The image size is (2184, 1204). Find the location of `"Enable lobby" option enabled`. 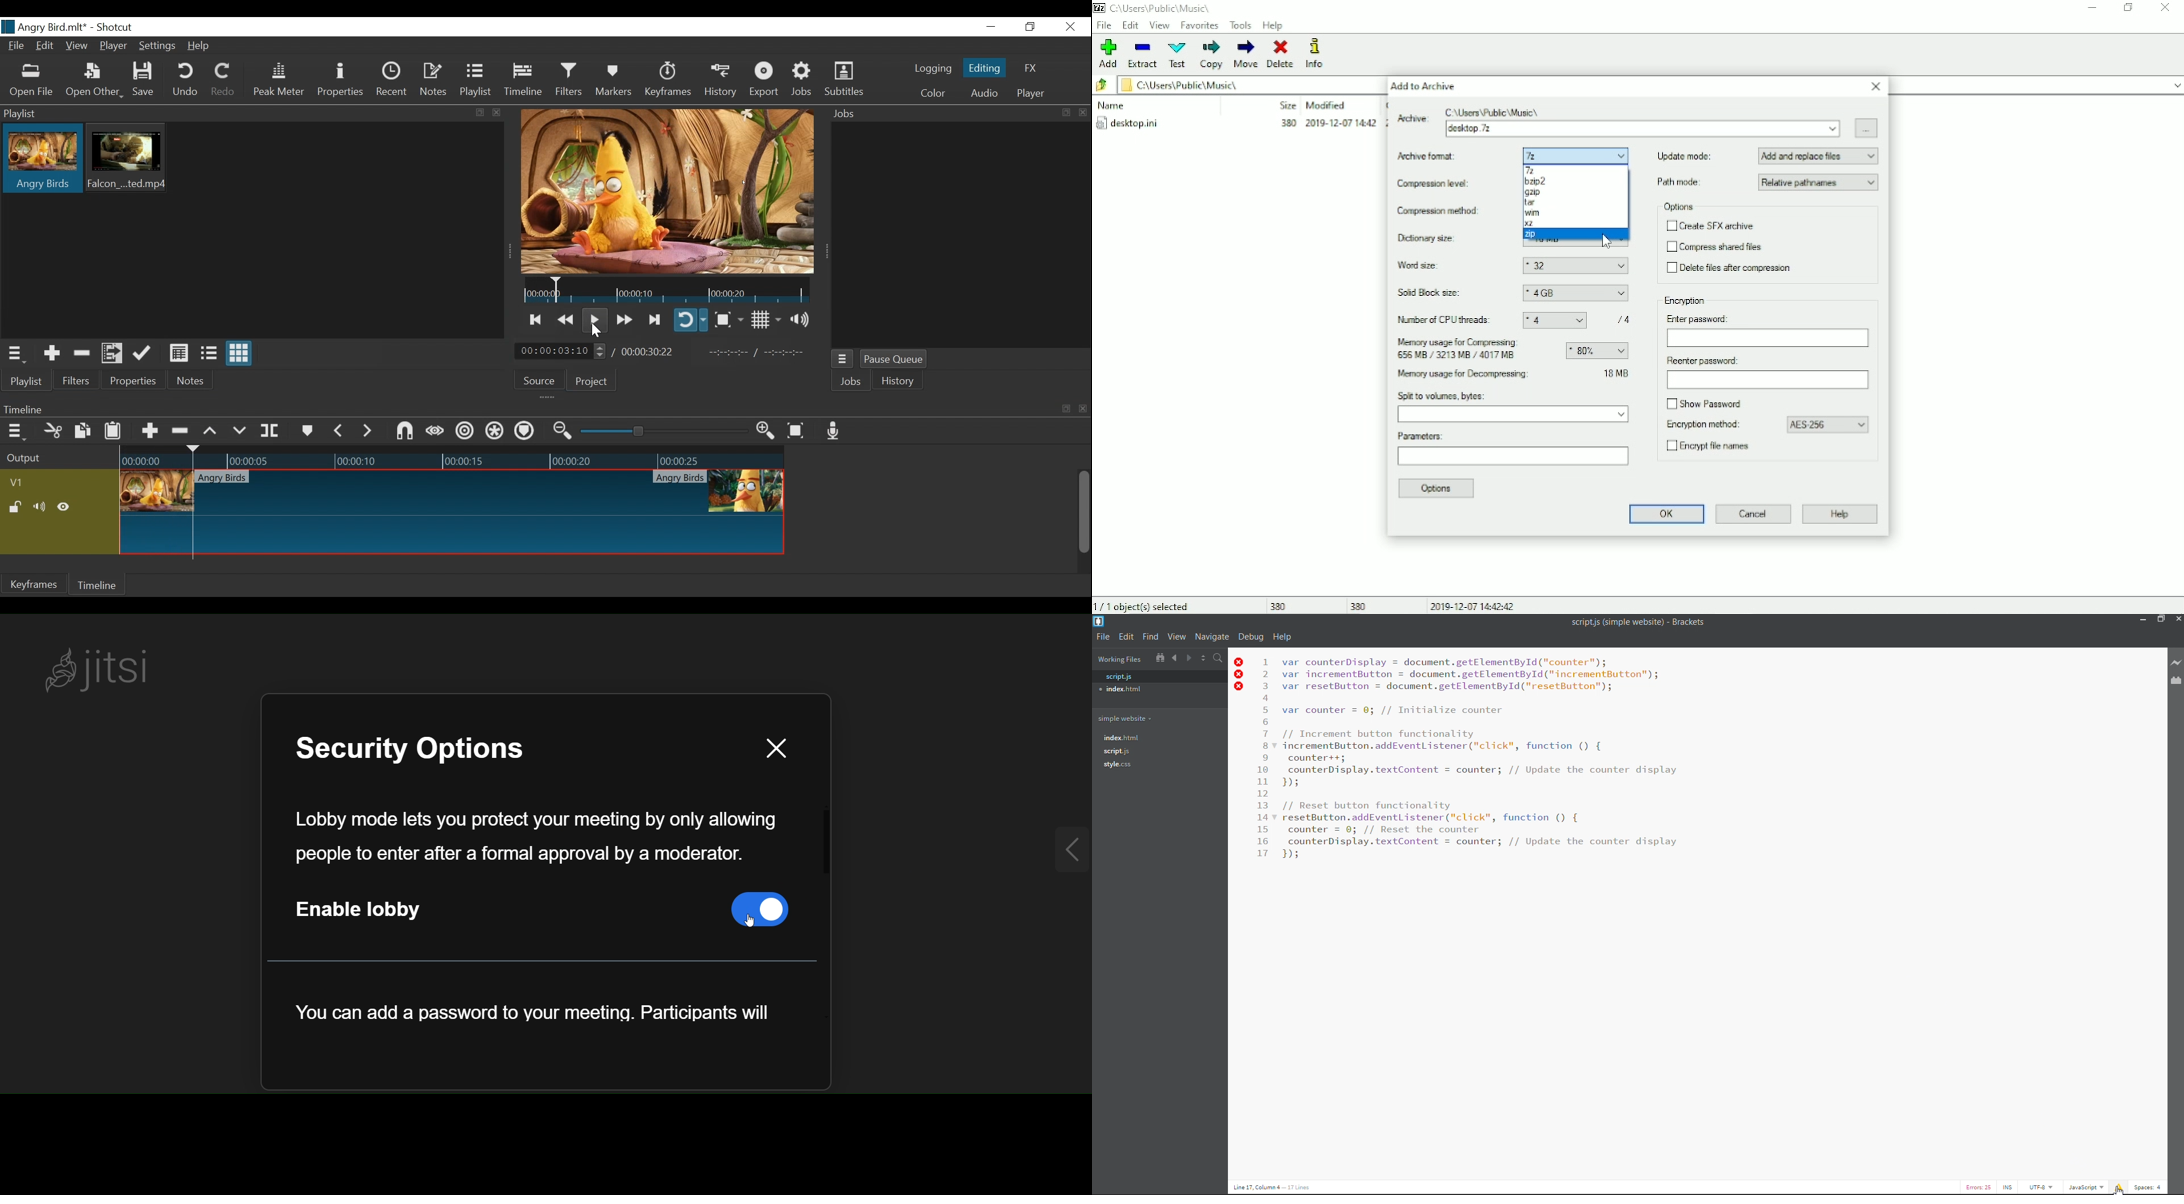

"Enable lobby" option enabled is located at coordinates (542, 916).